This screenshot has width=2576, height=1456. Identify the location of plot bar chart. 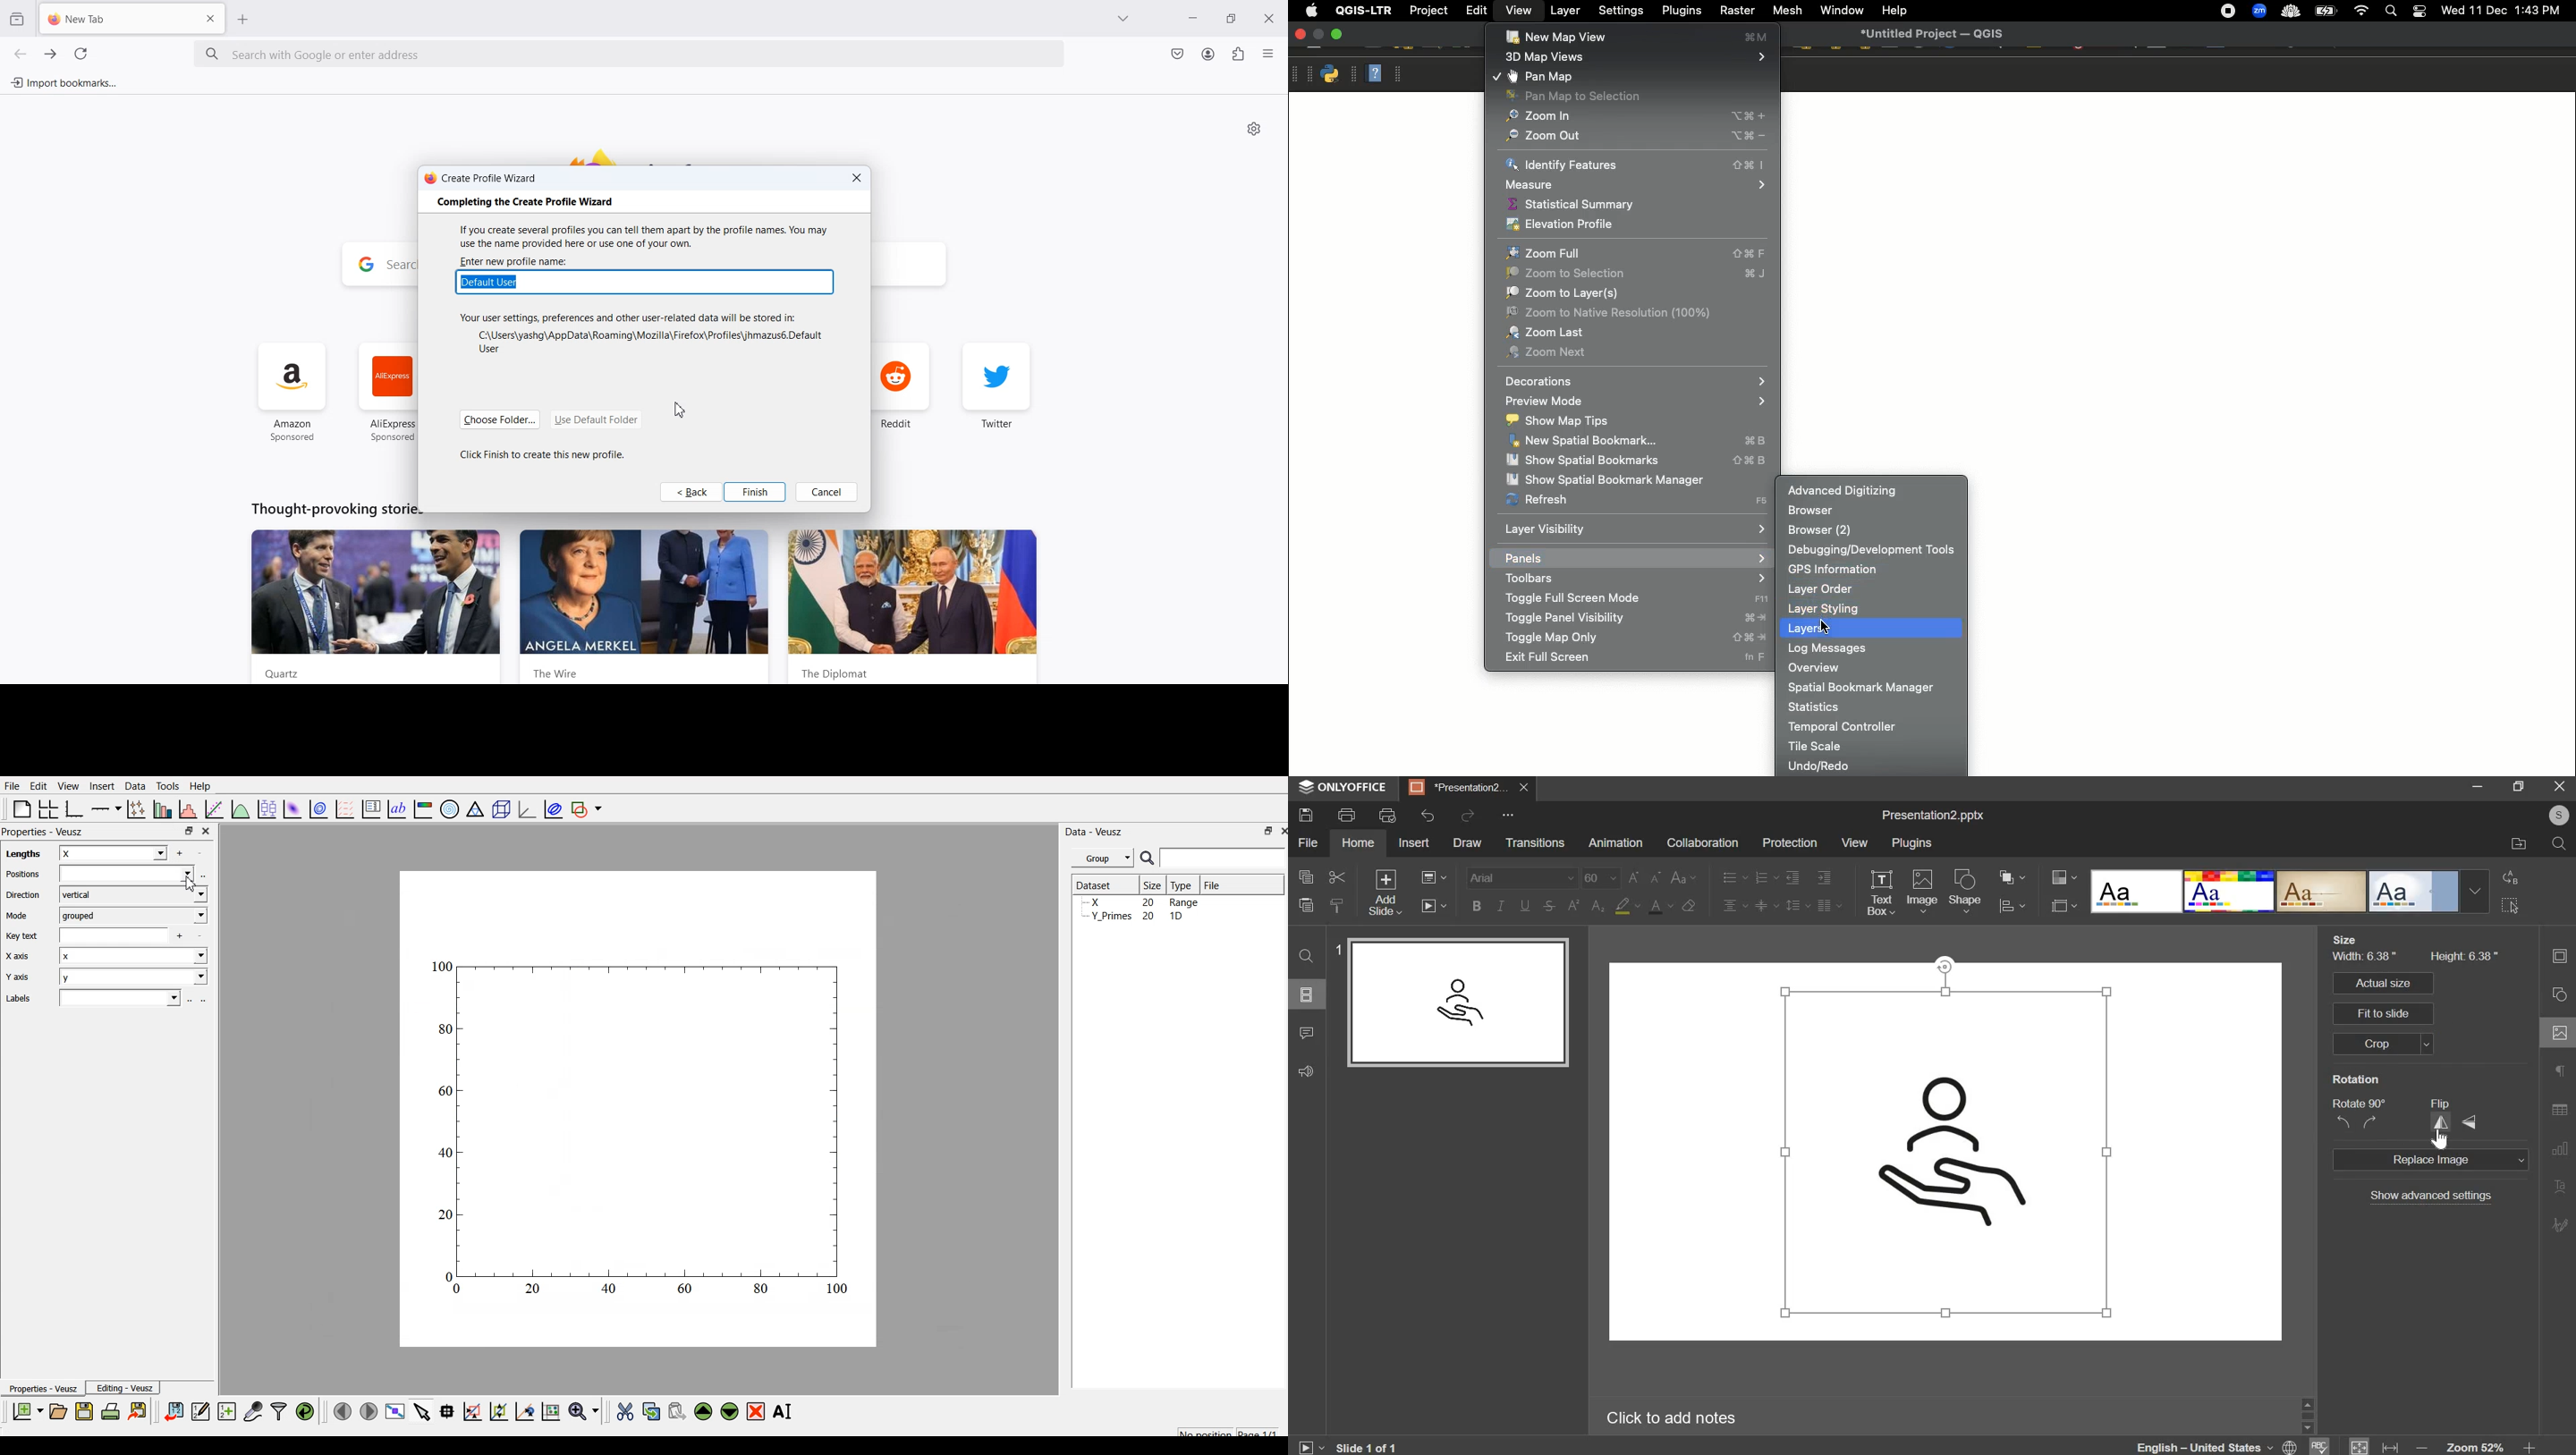
(161, 811).